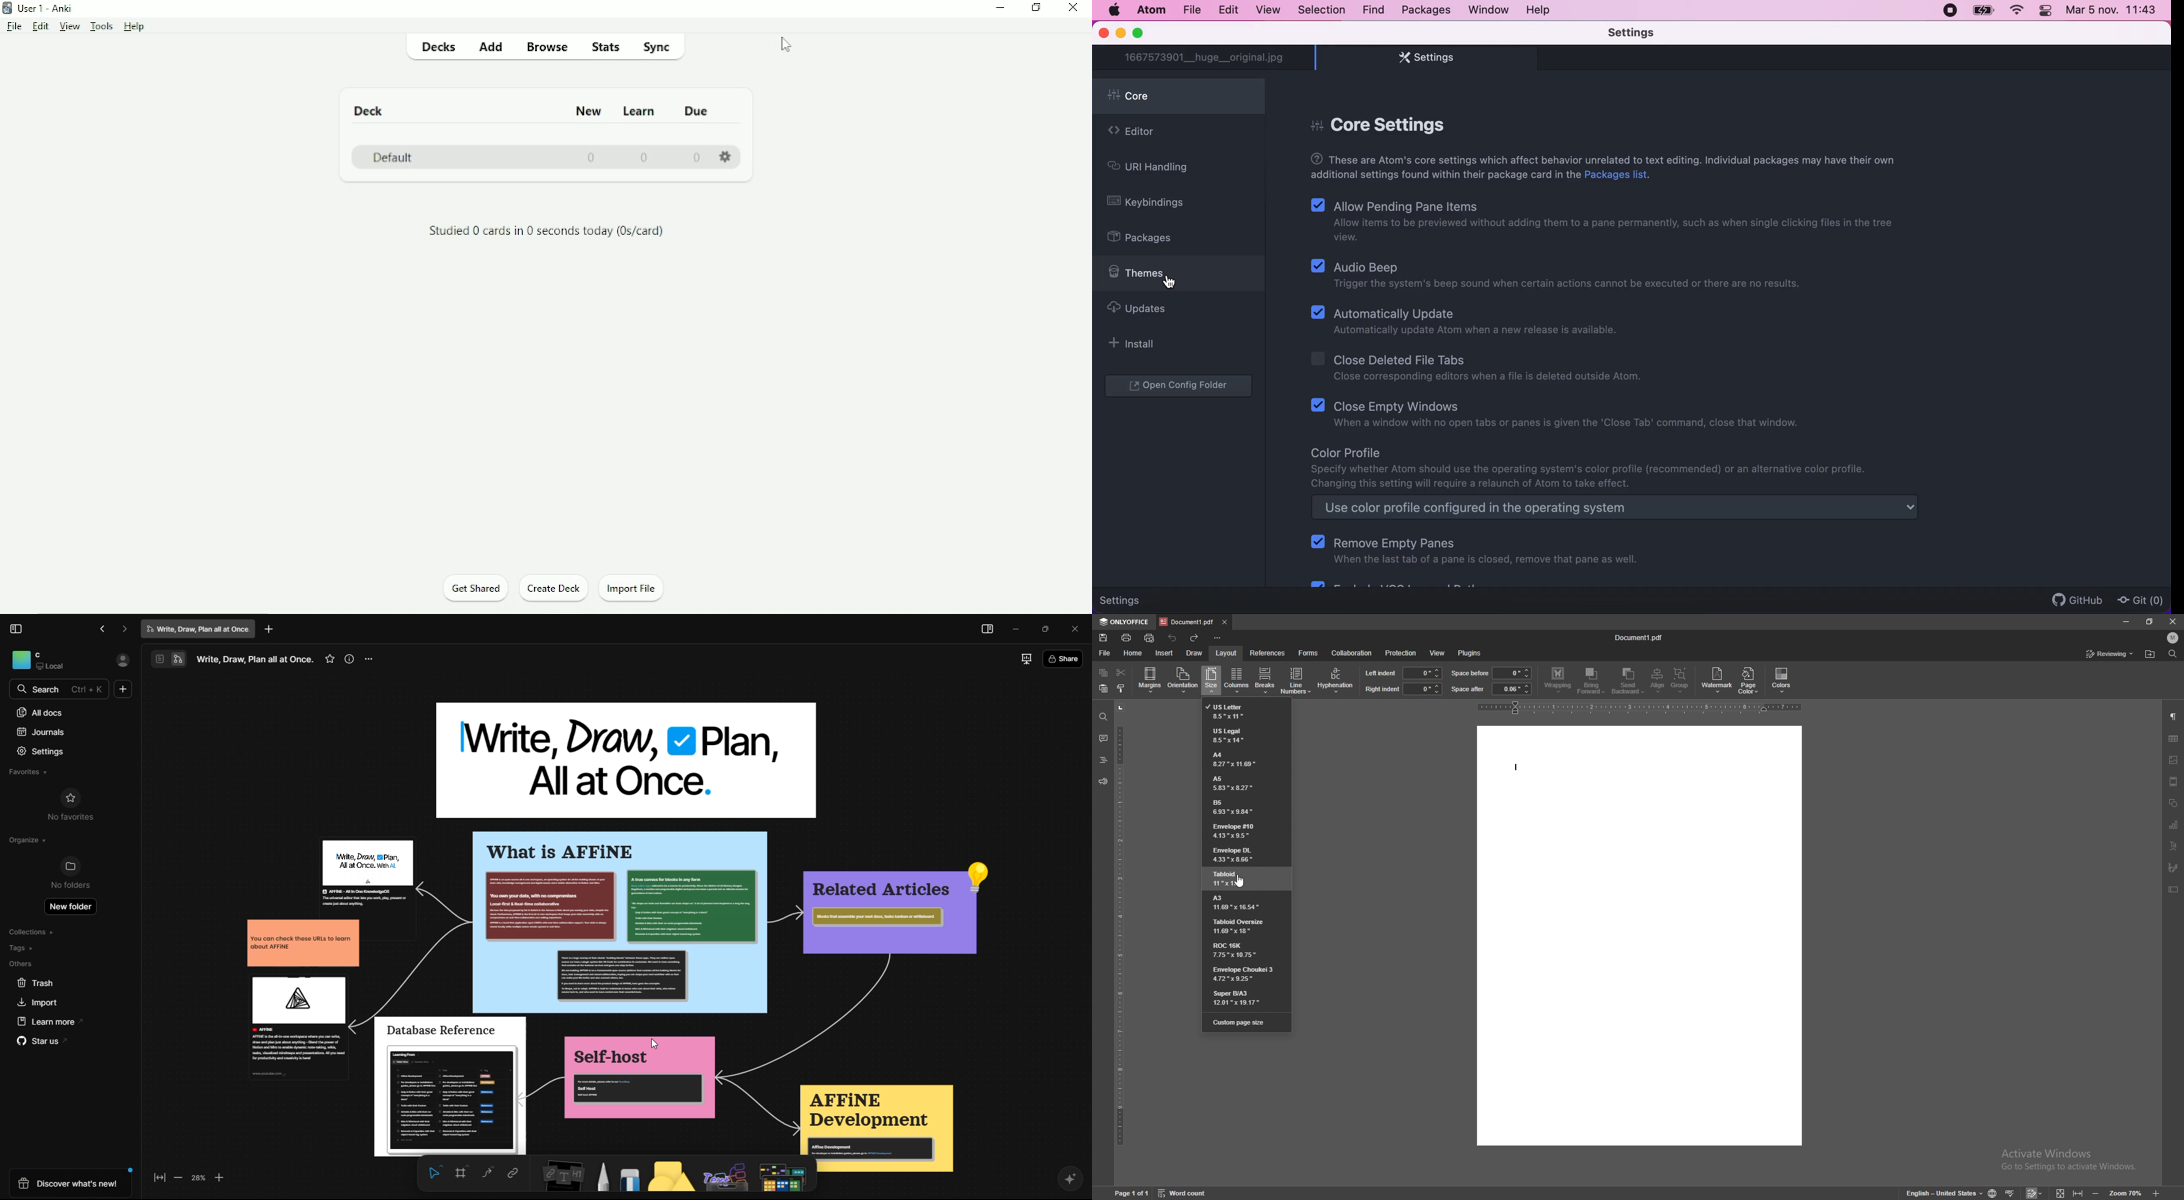 The height and width of the screenshot is (1204, 2184). Describe the element at coordinates (1149, 345) in the screenshot. I see `install` at that location.